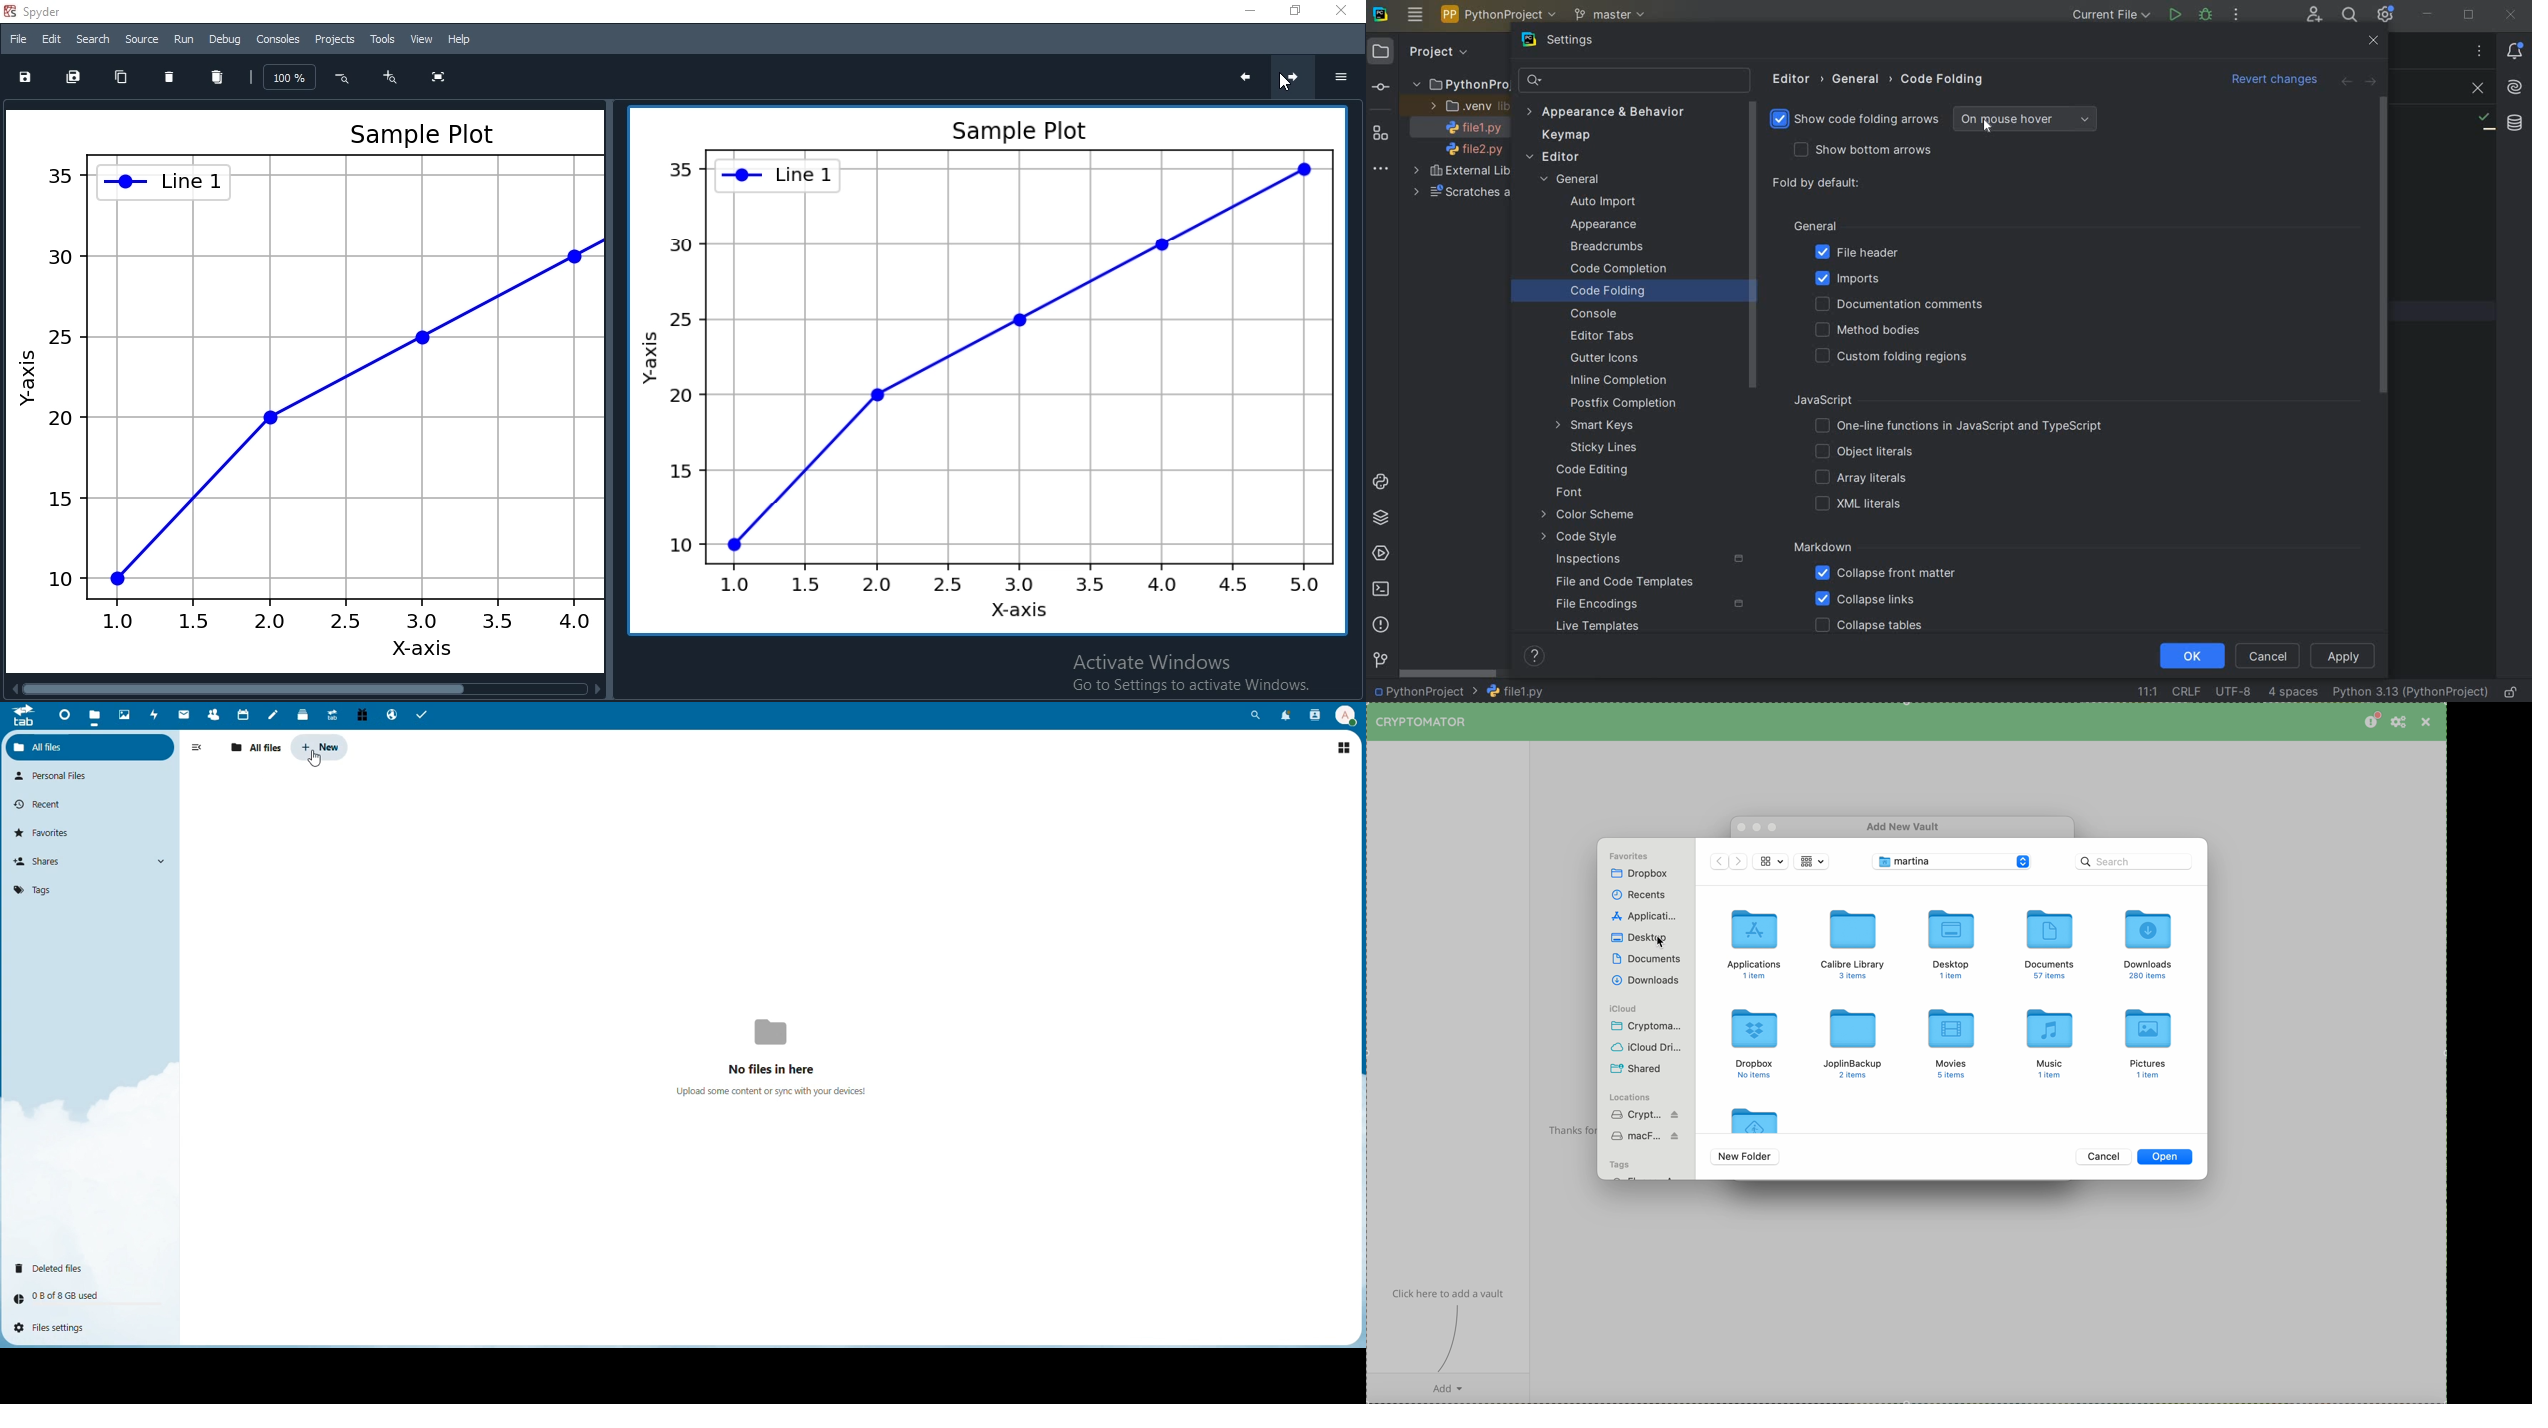  I want to click on Close, so click(1342, 13).